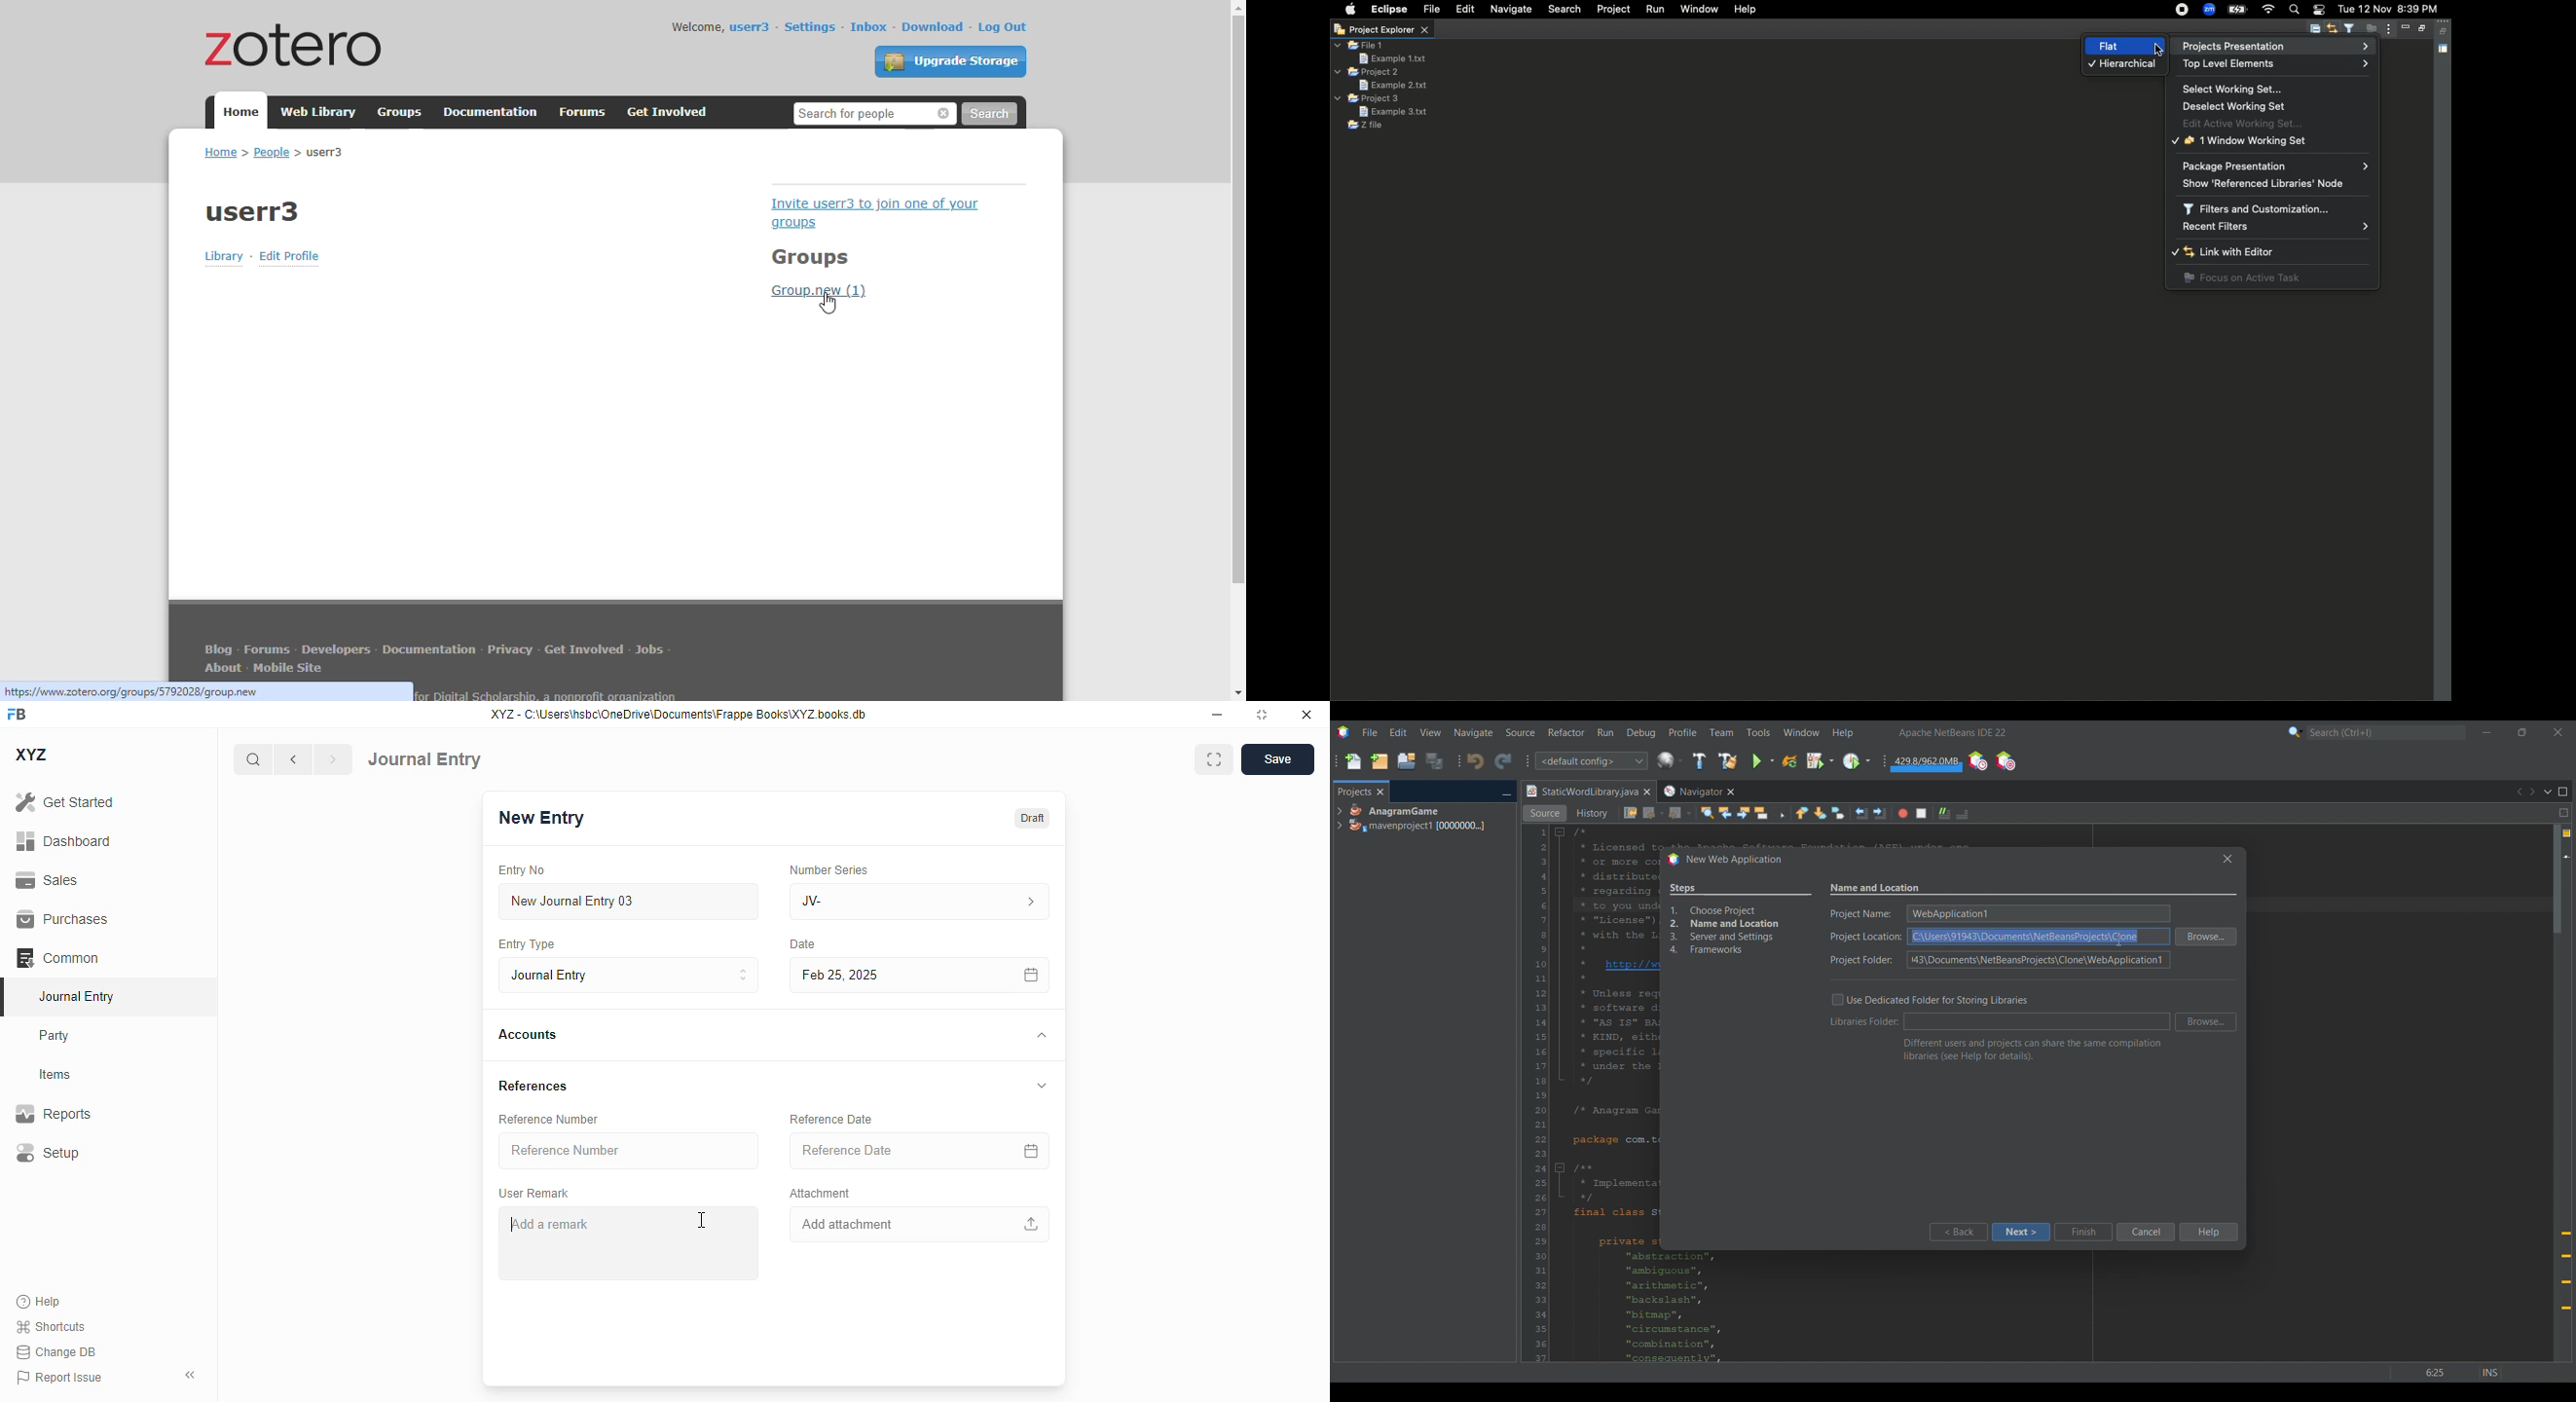 The height and width of the screenshot is (1428, 2576). I want to click on add a remark - typing, so click(627, 1242).